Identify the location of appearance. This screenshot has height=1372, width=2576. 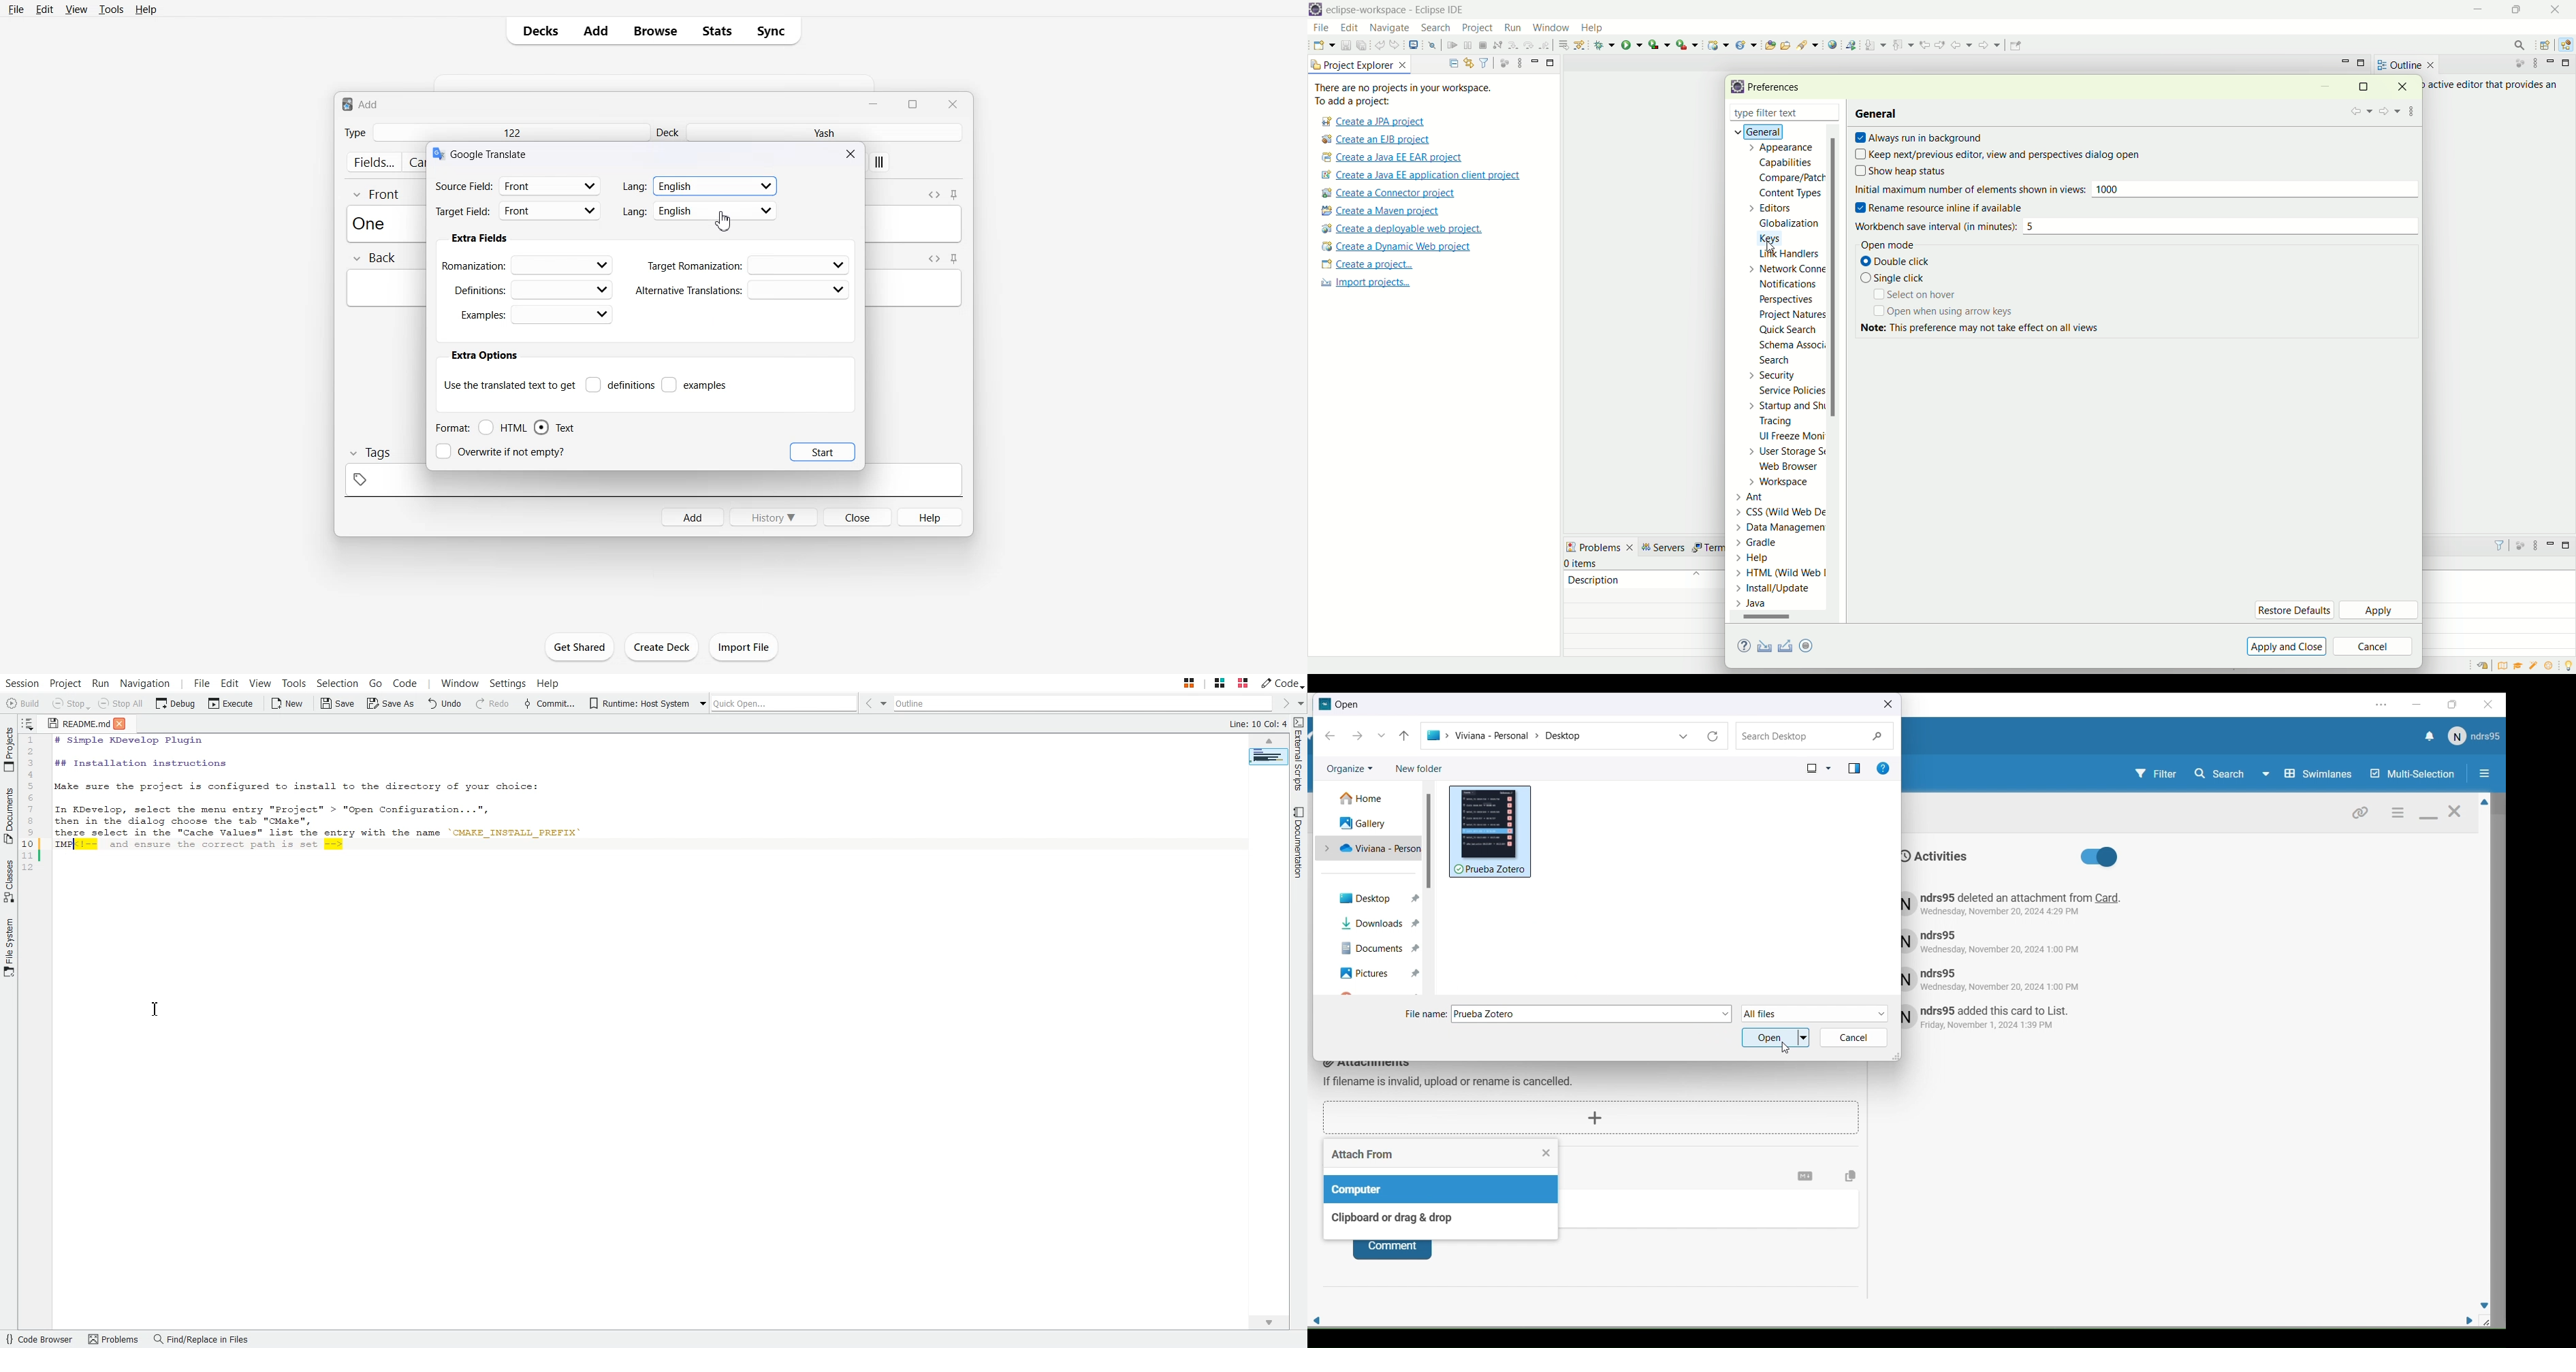
(1785, 149).